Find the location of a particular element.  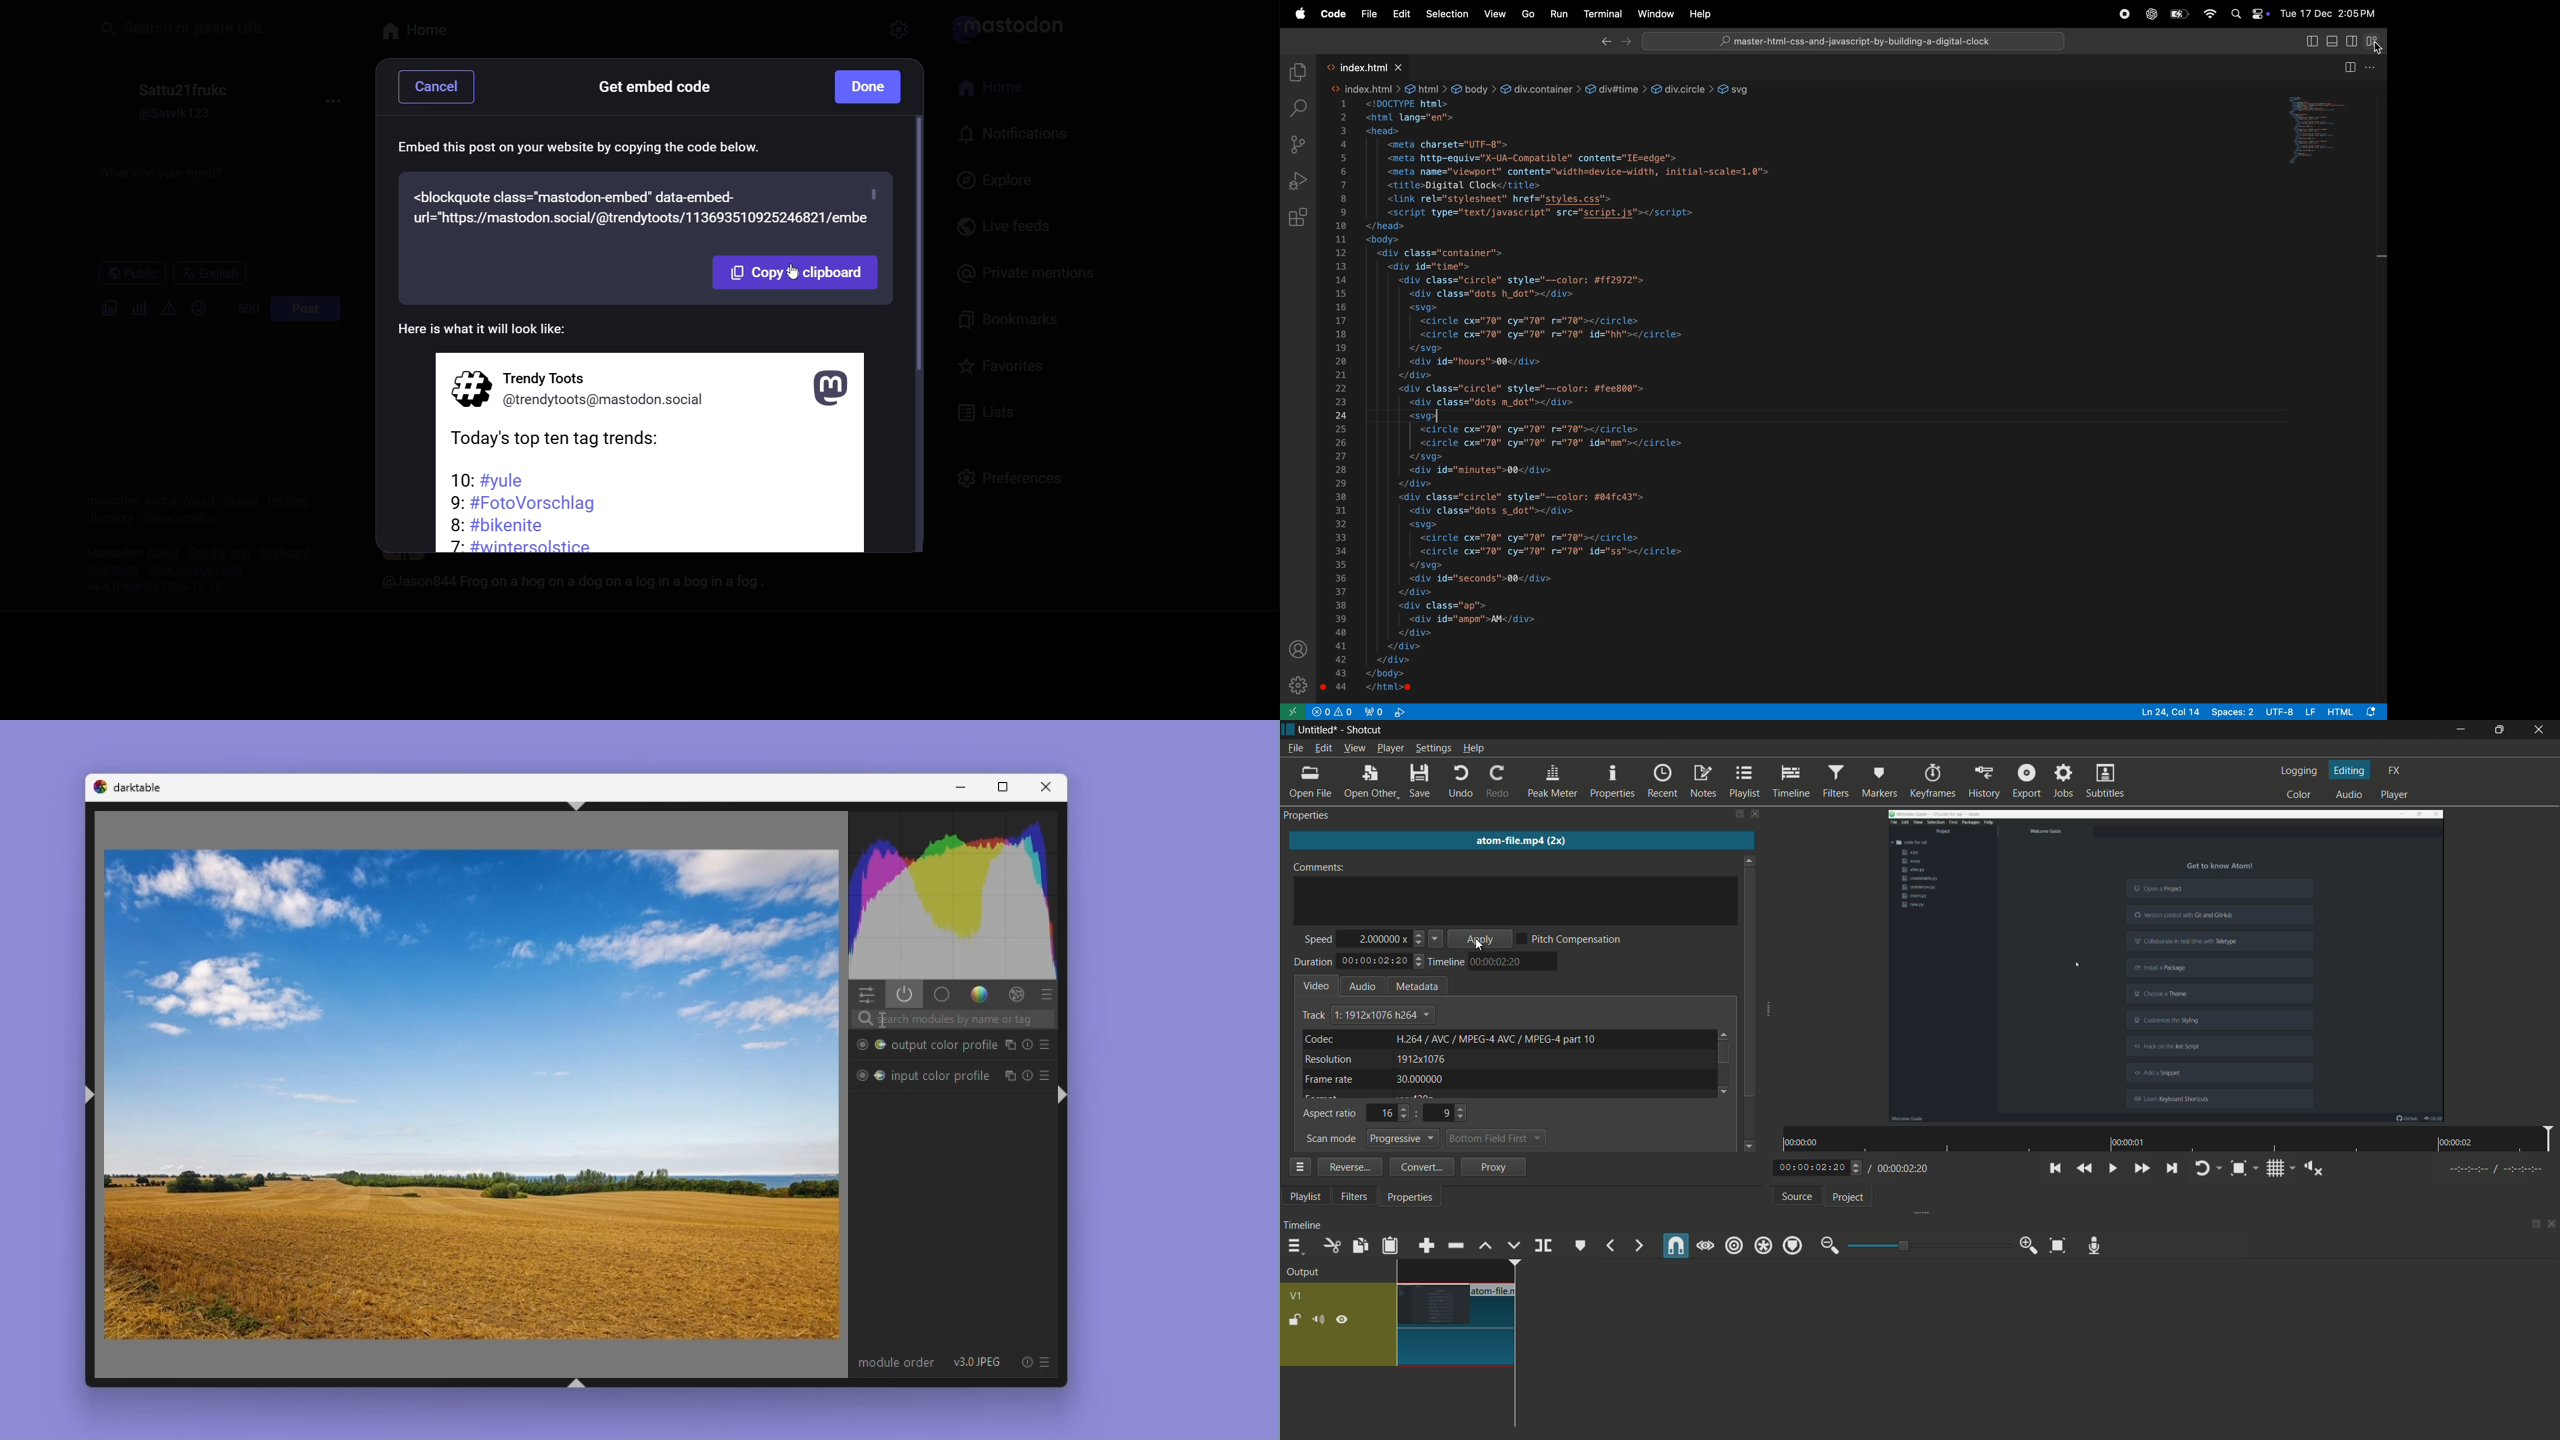

adjustment bar is located at coordinates (1927, 1244).